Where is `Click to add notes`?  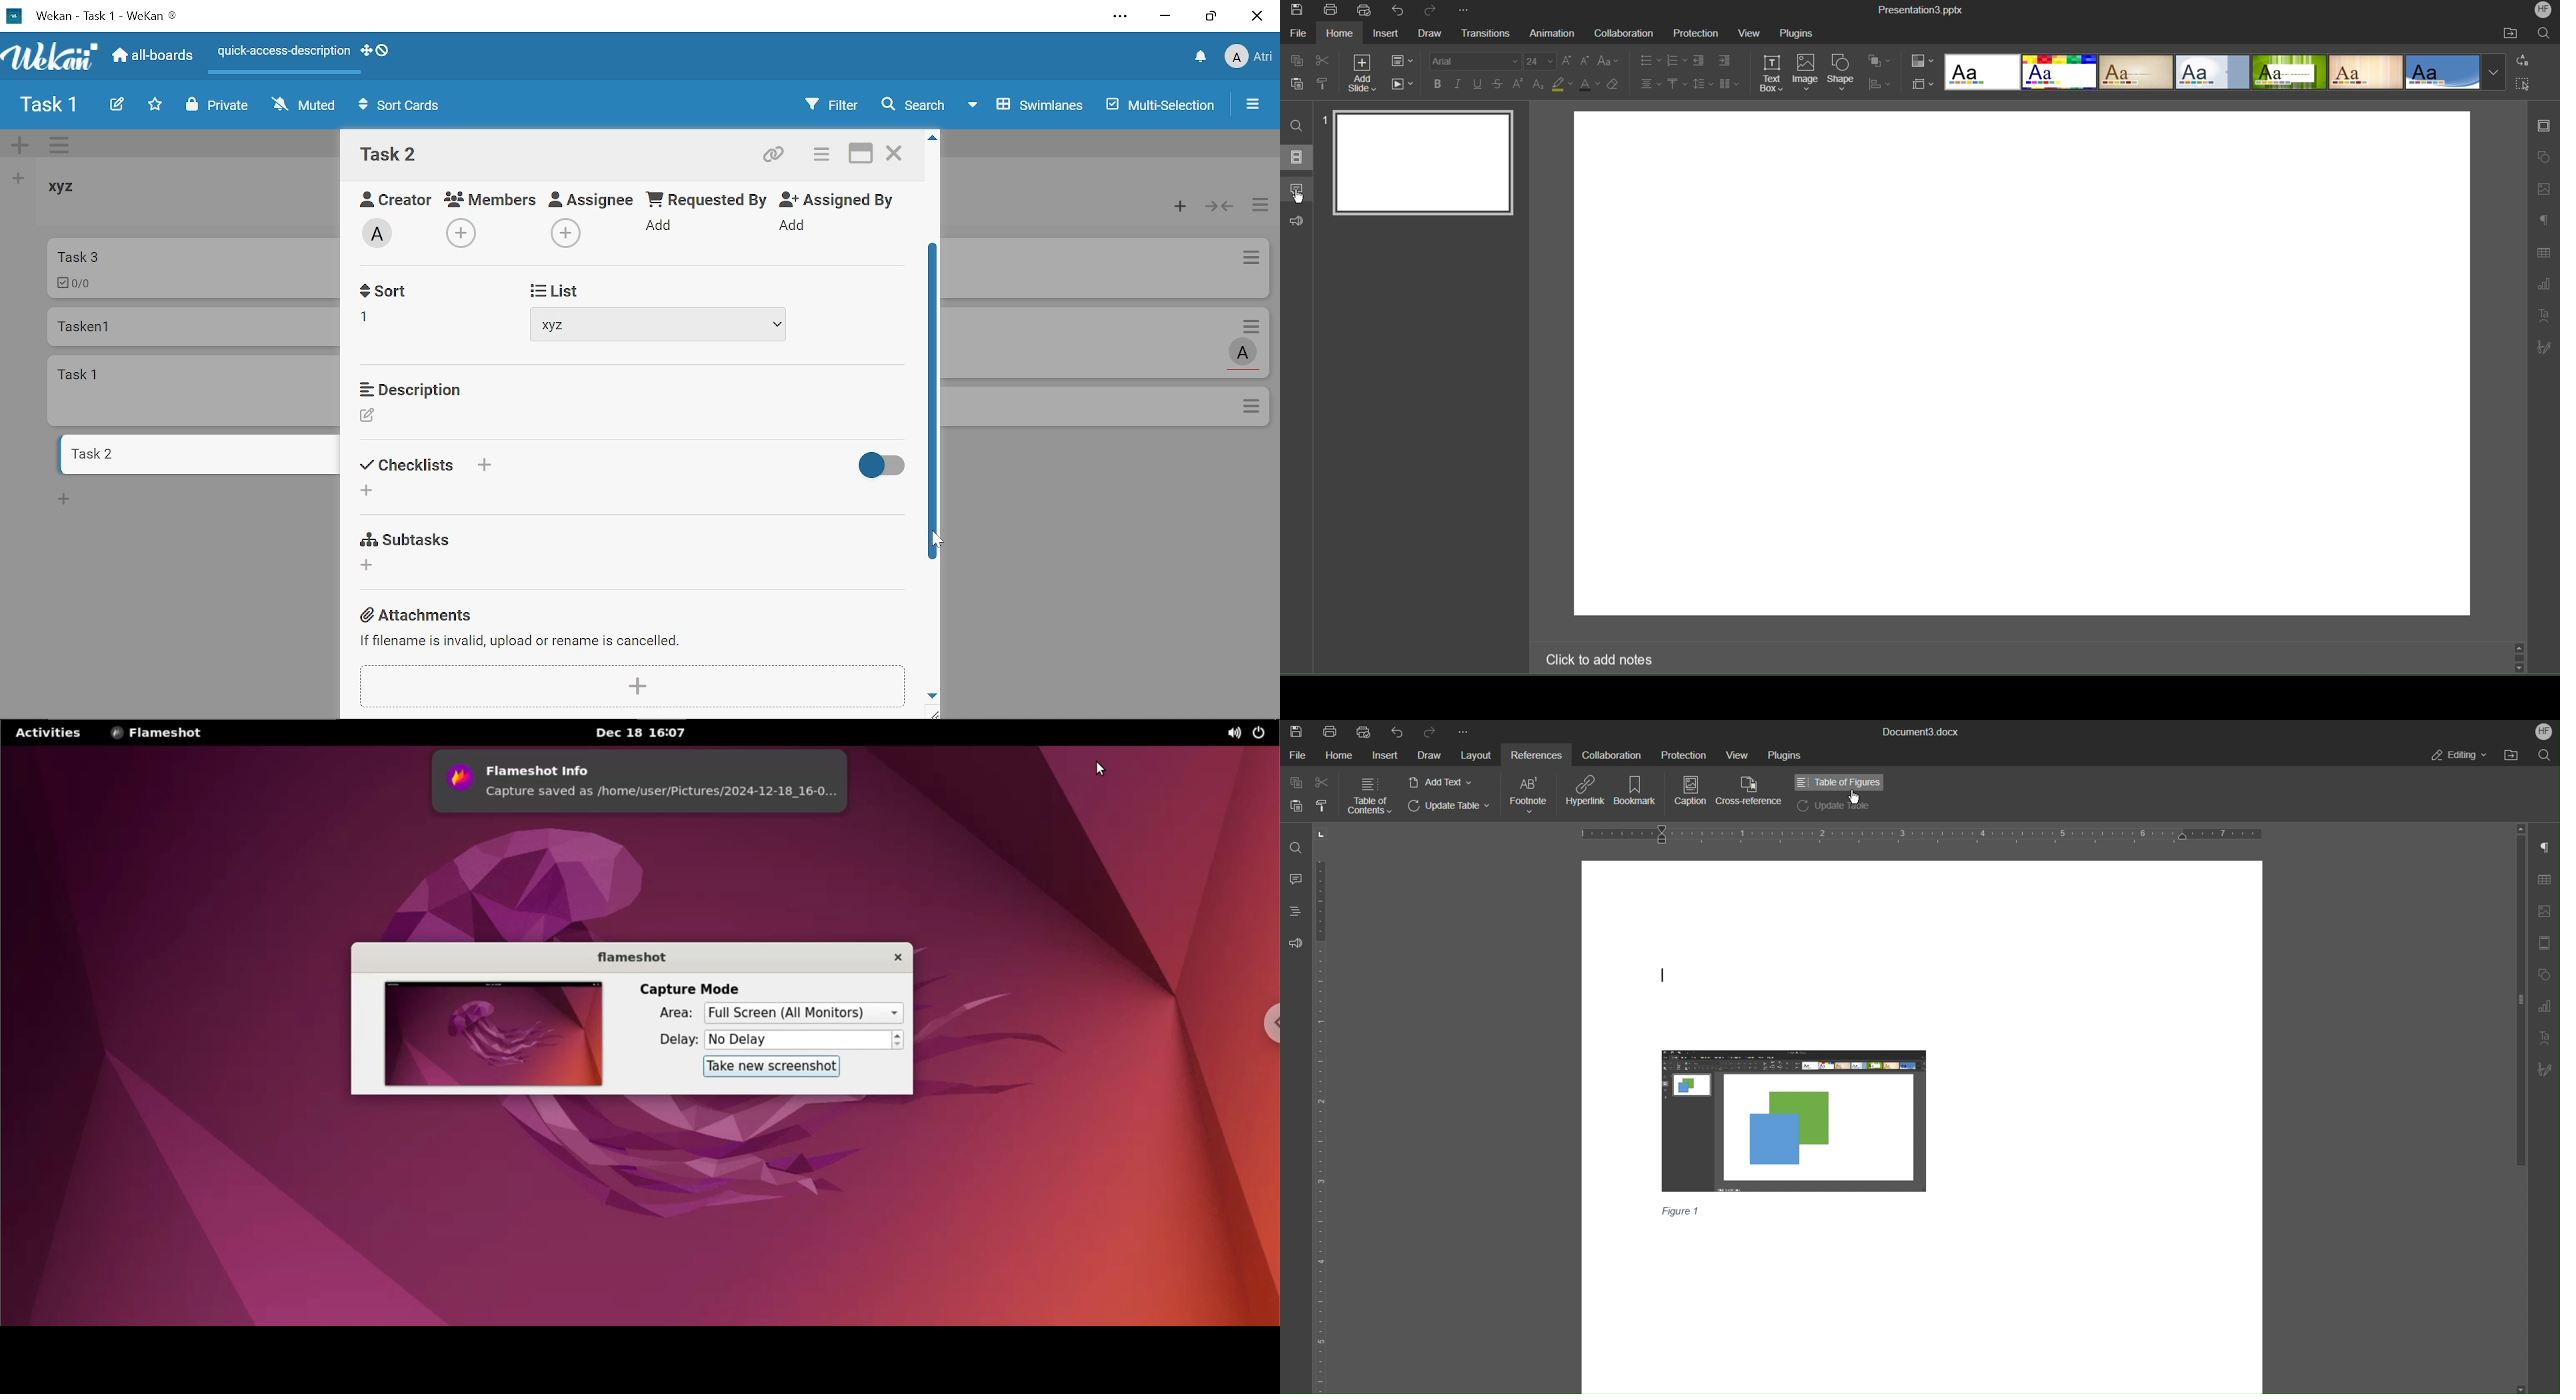
Click to add notes is located at coordinates (1595, 659).